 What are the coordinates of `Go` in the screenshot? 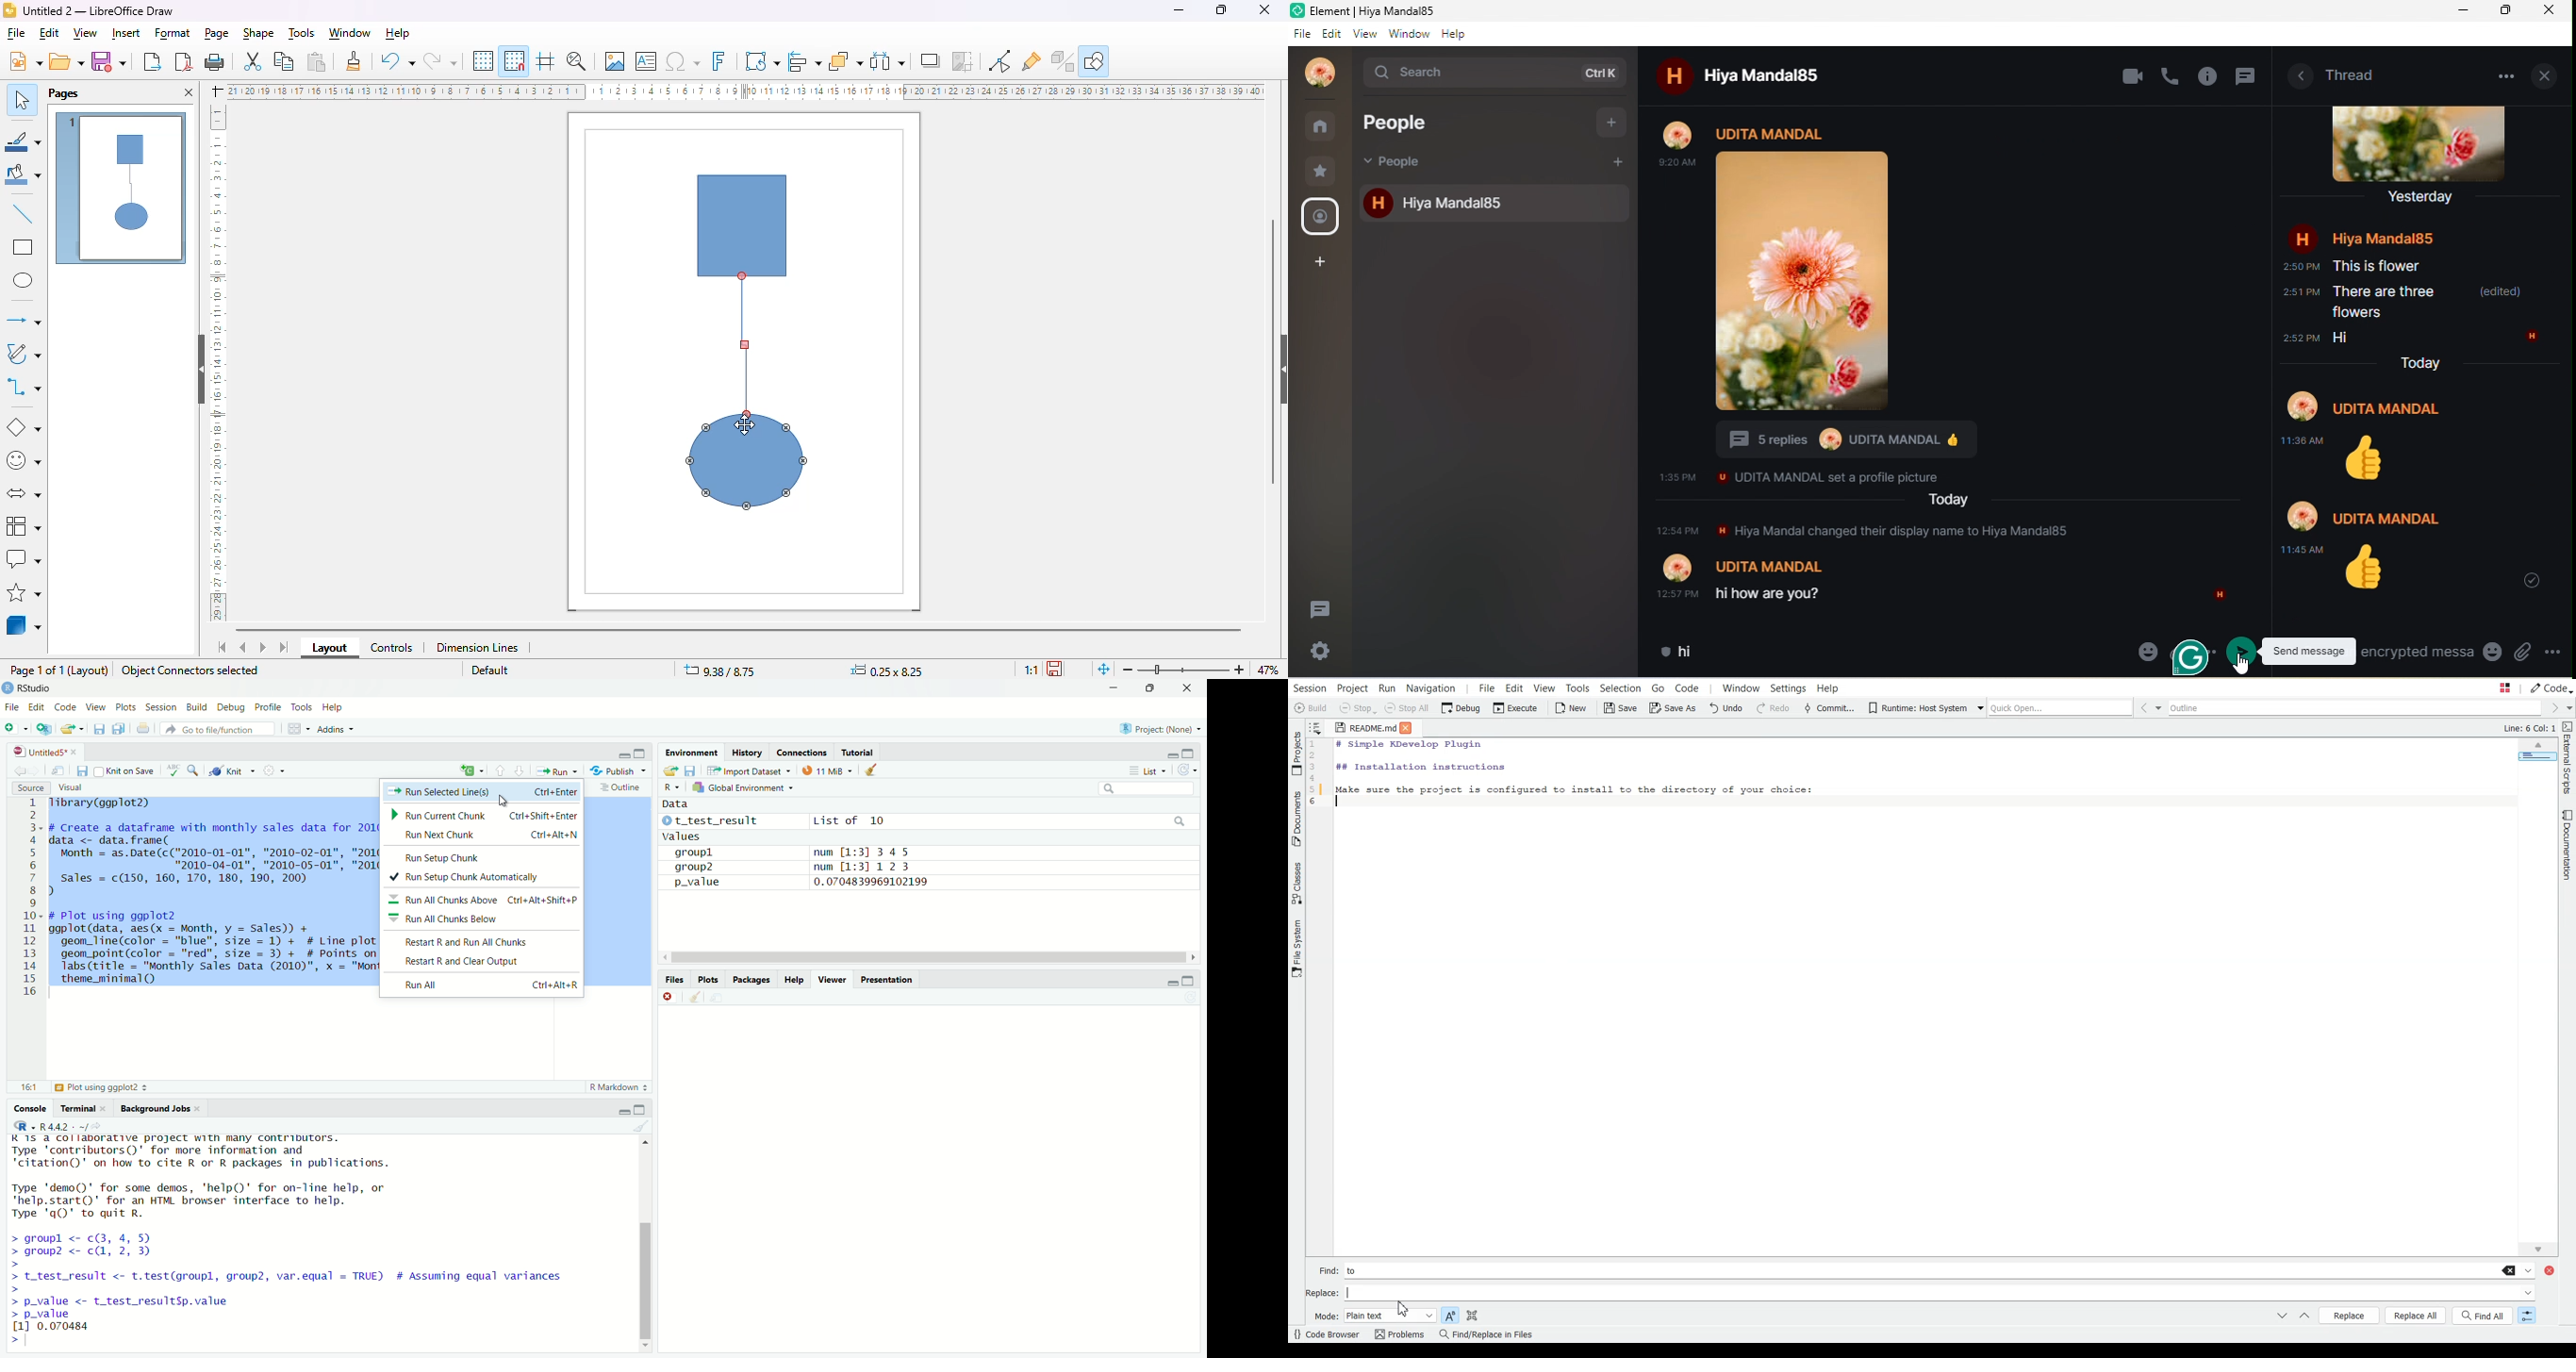 It's located at (1657, 688).